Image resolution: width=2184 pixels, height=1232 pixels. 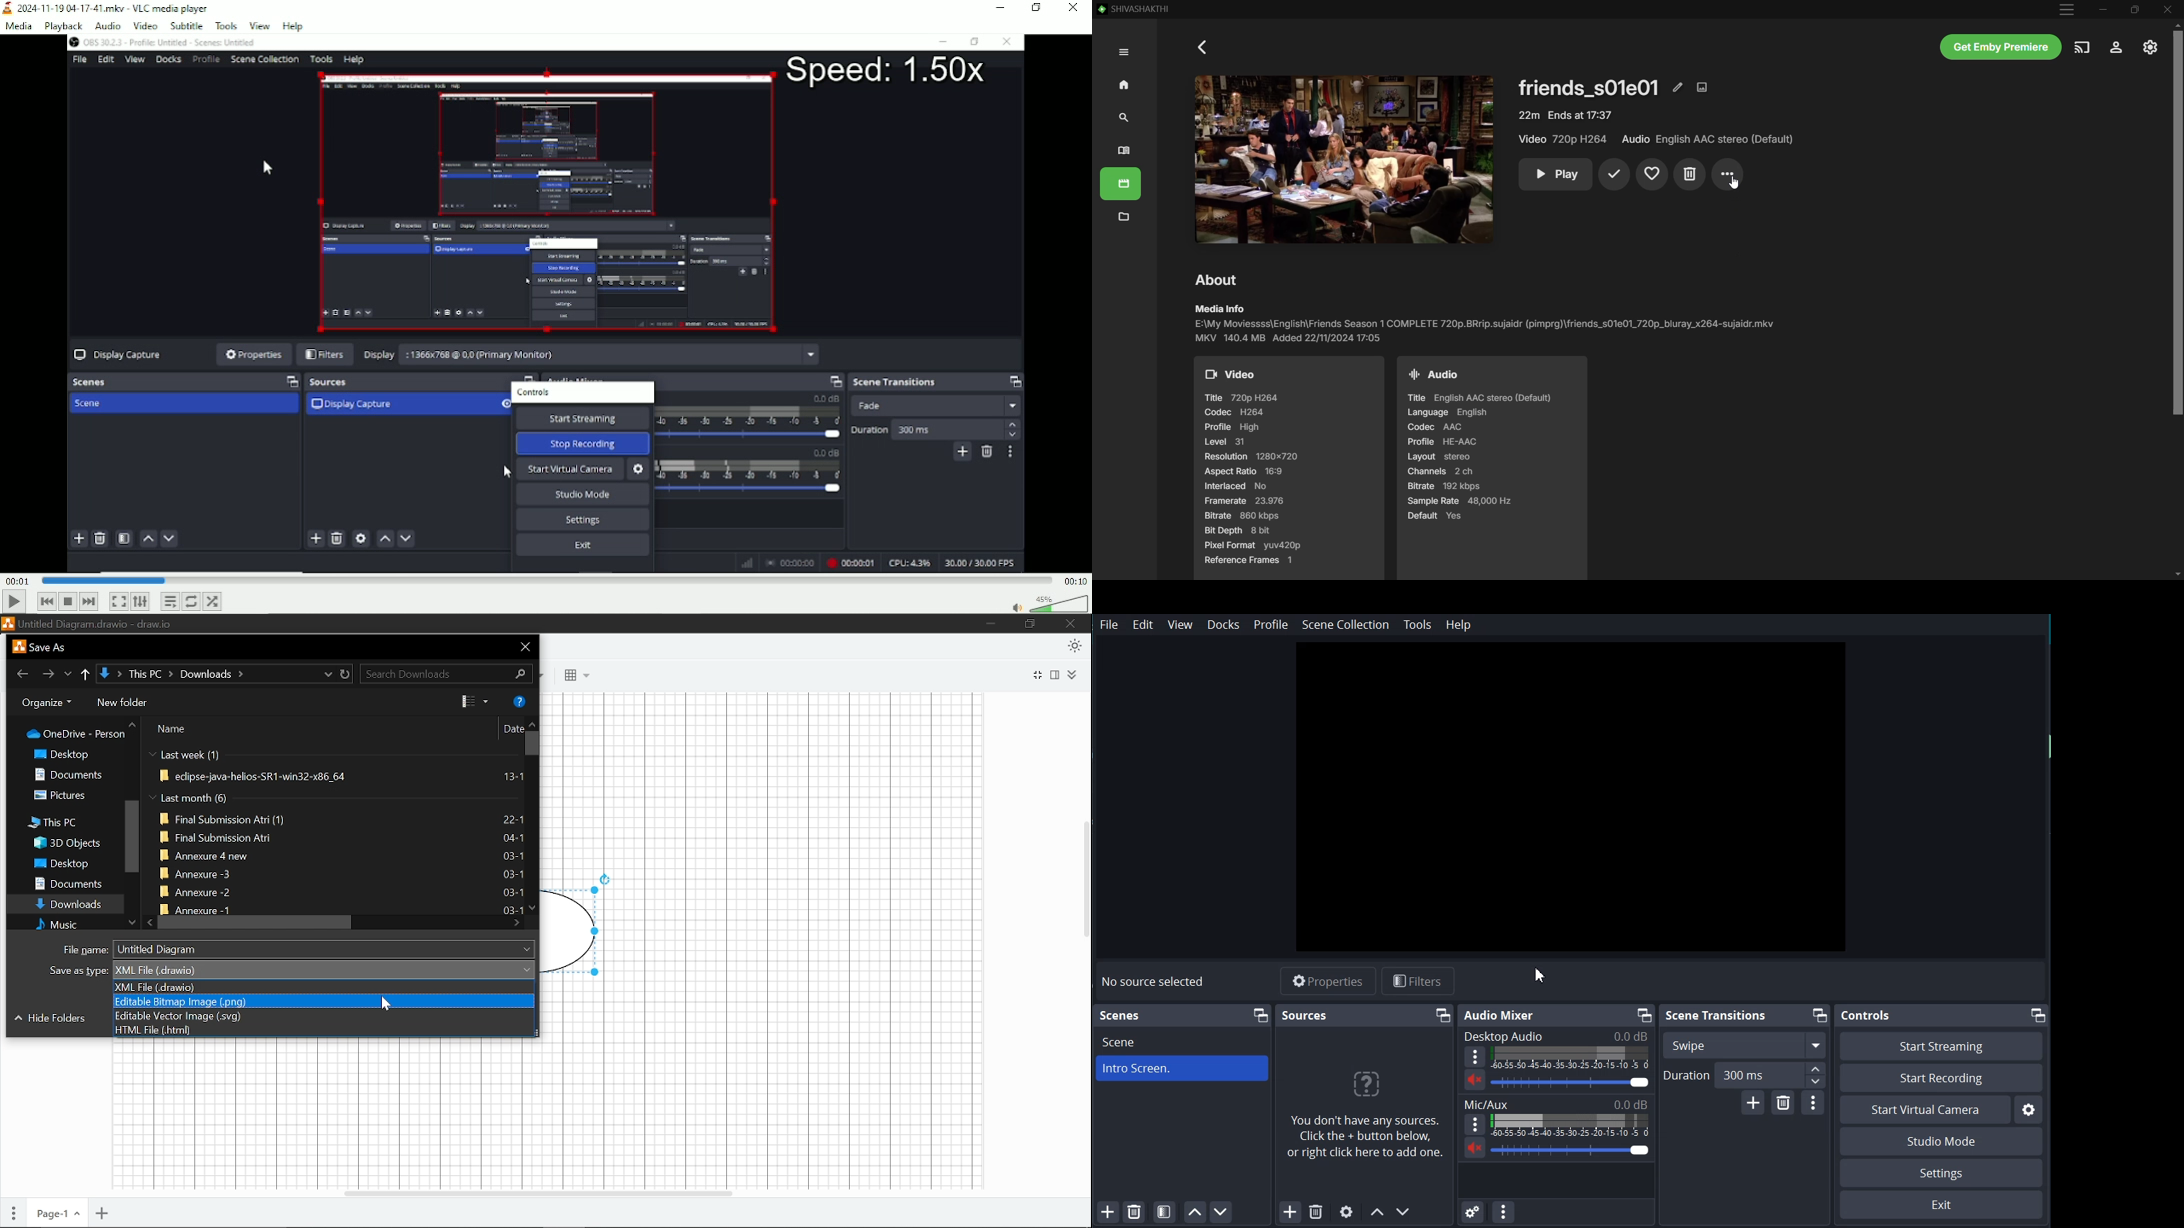 I want to click on Open scene filter, so click(x=1164, y=1211).